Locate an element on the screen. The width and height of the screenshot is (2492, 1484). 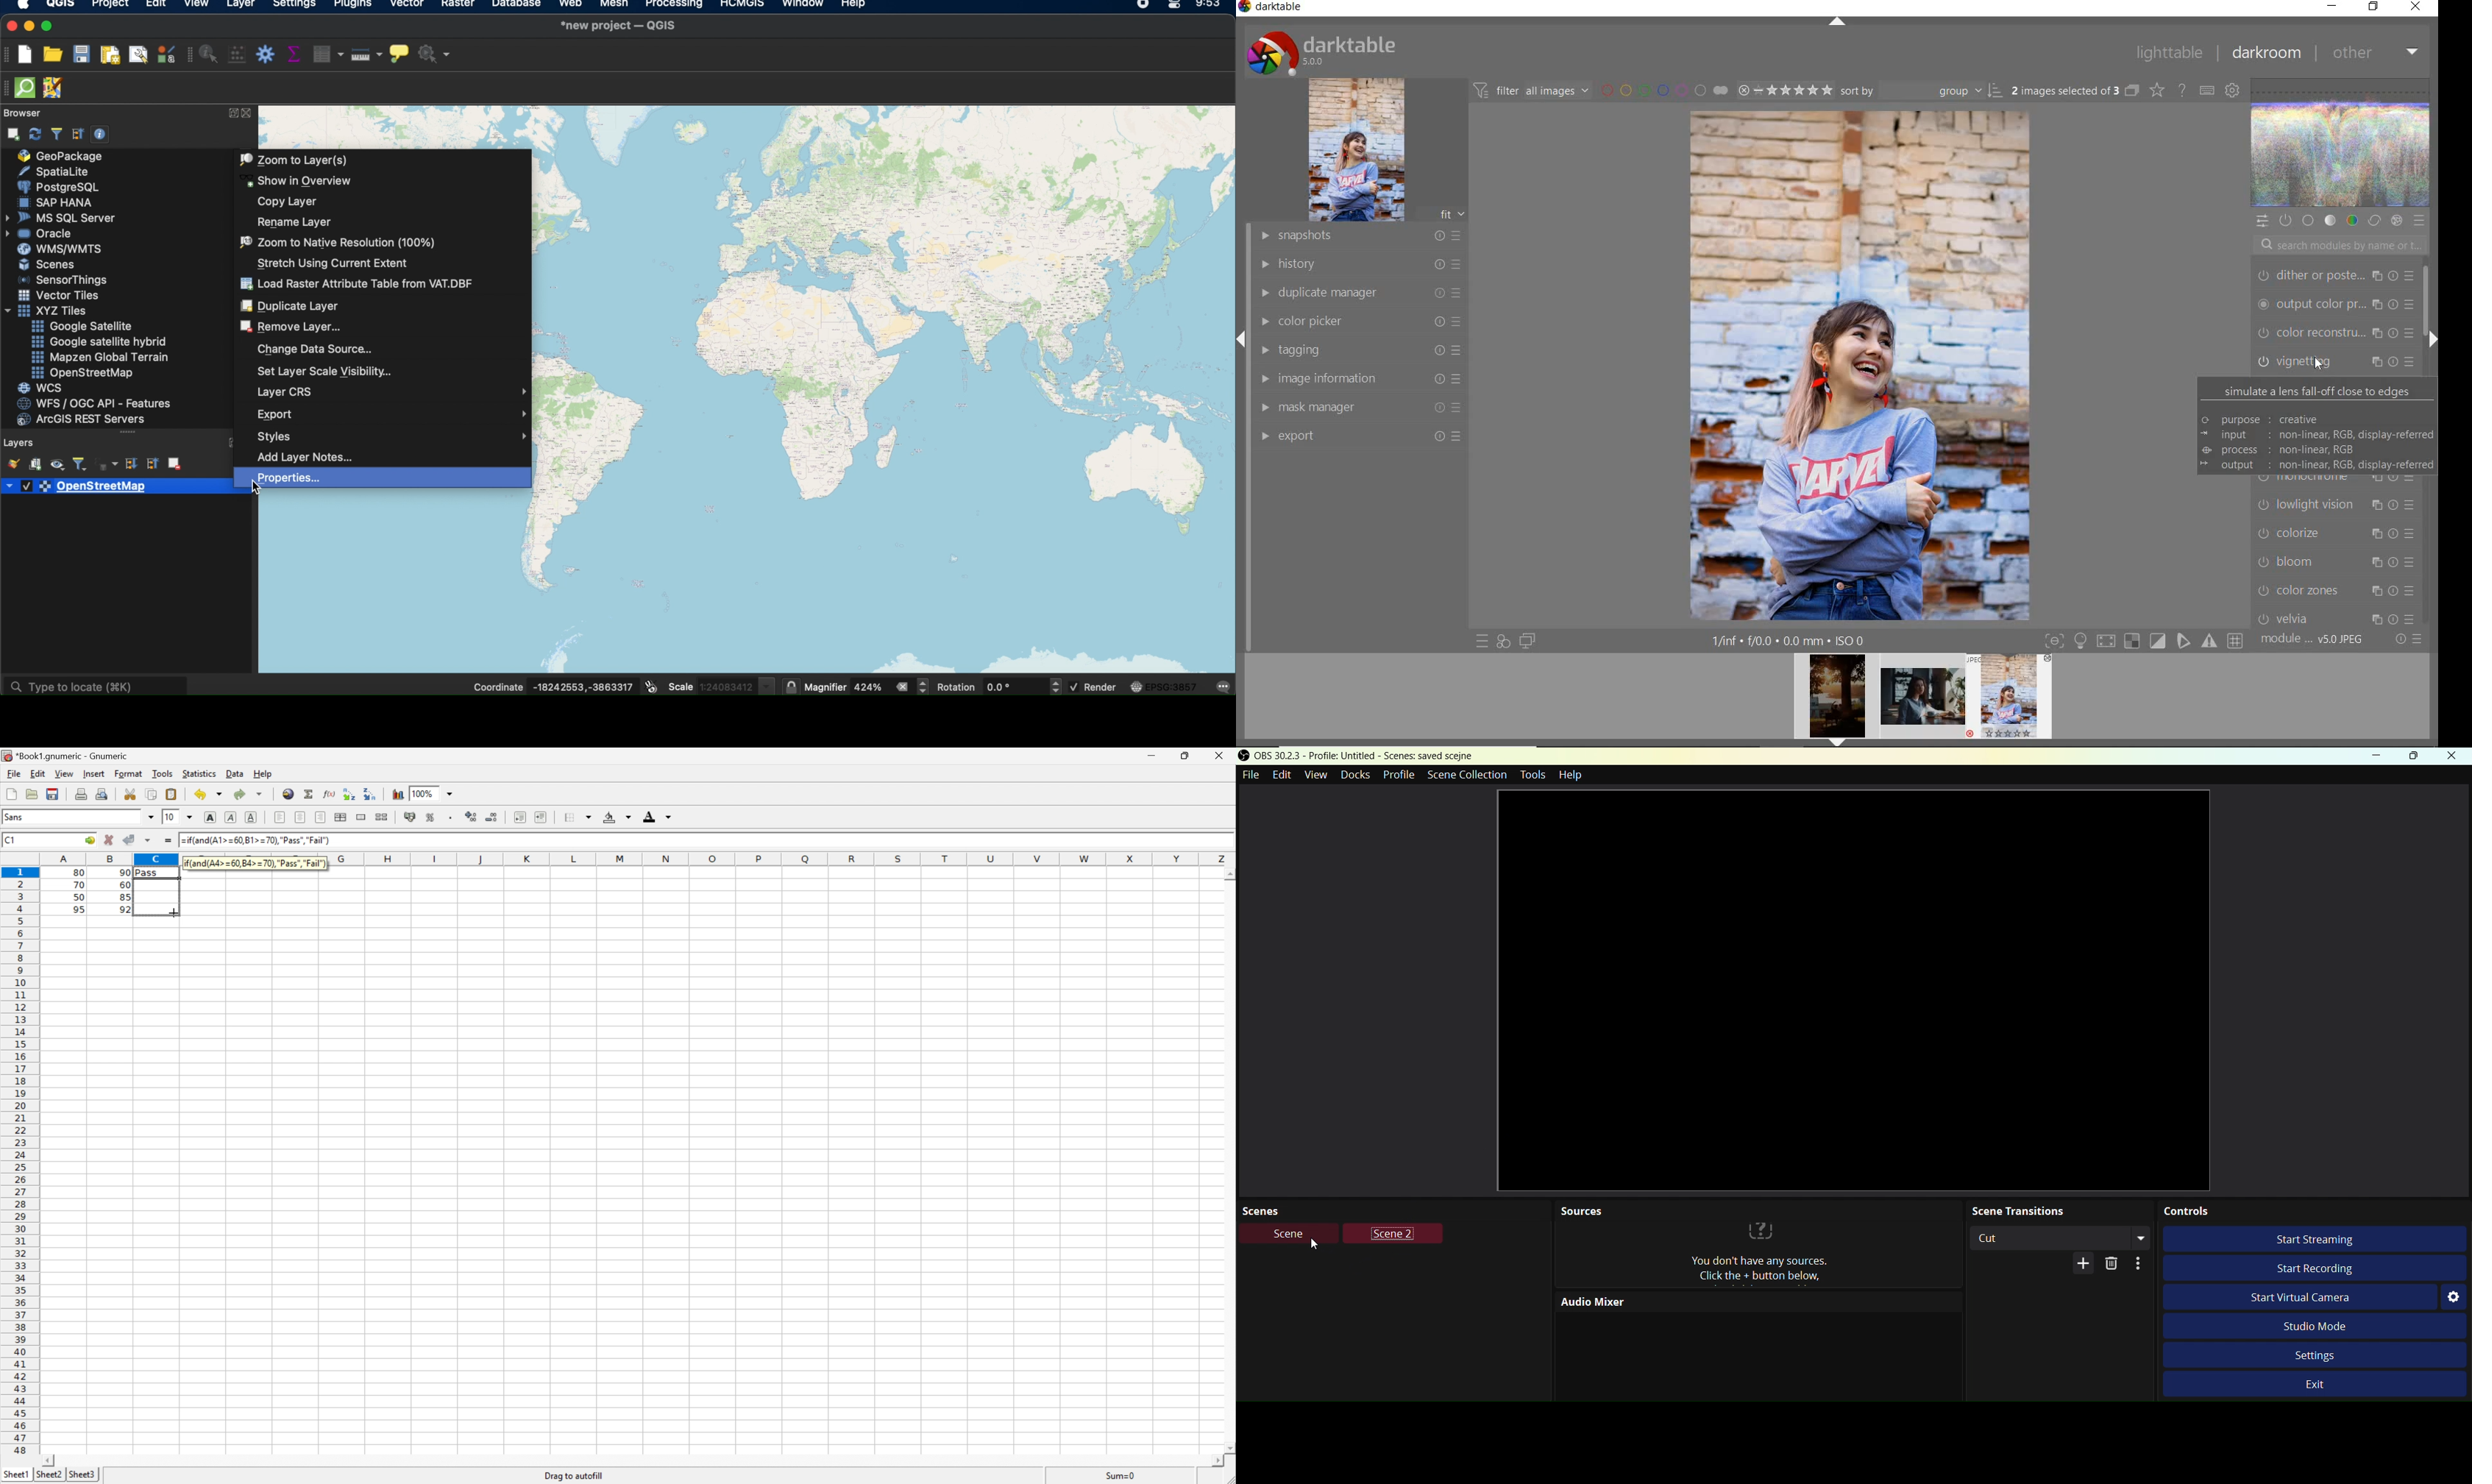
duplicate manager is located at coordinates (1361, 293).